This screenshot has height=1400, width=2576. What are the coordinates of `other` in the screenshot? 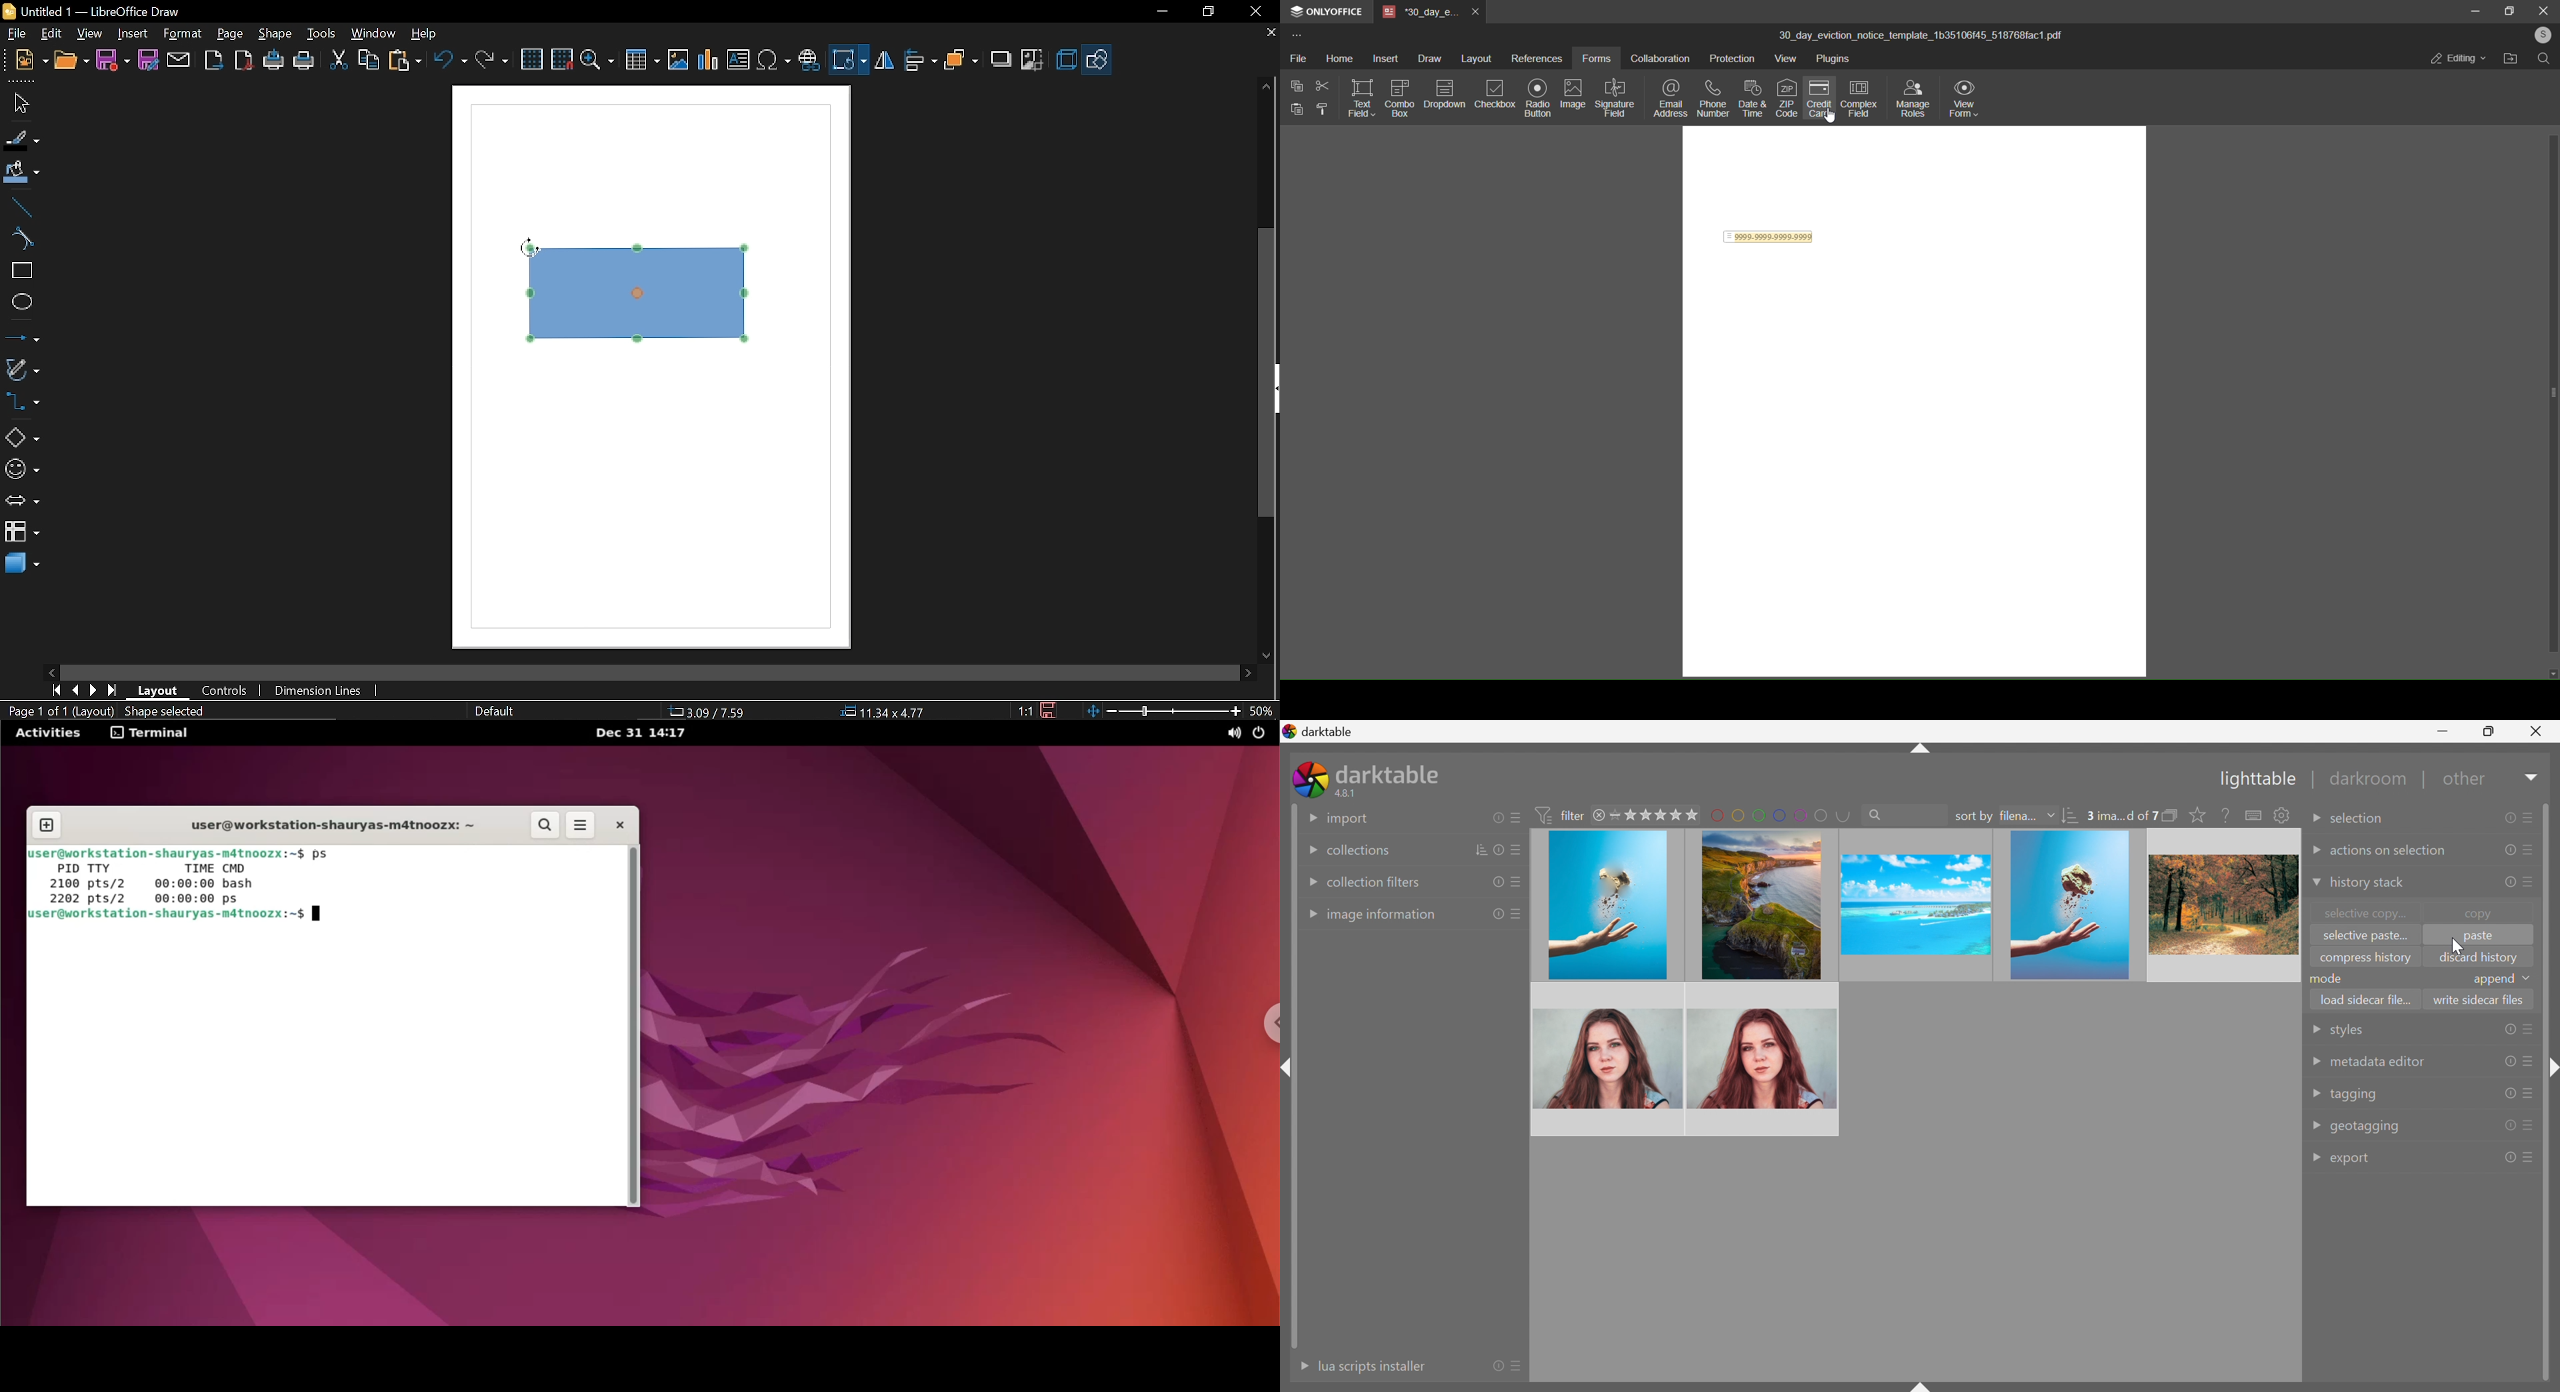 It's located at (2467, 783).